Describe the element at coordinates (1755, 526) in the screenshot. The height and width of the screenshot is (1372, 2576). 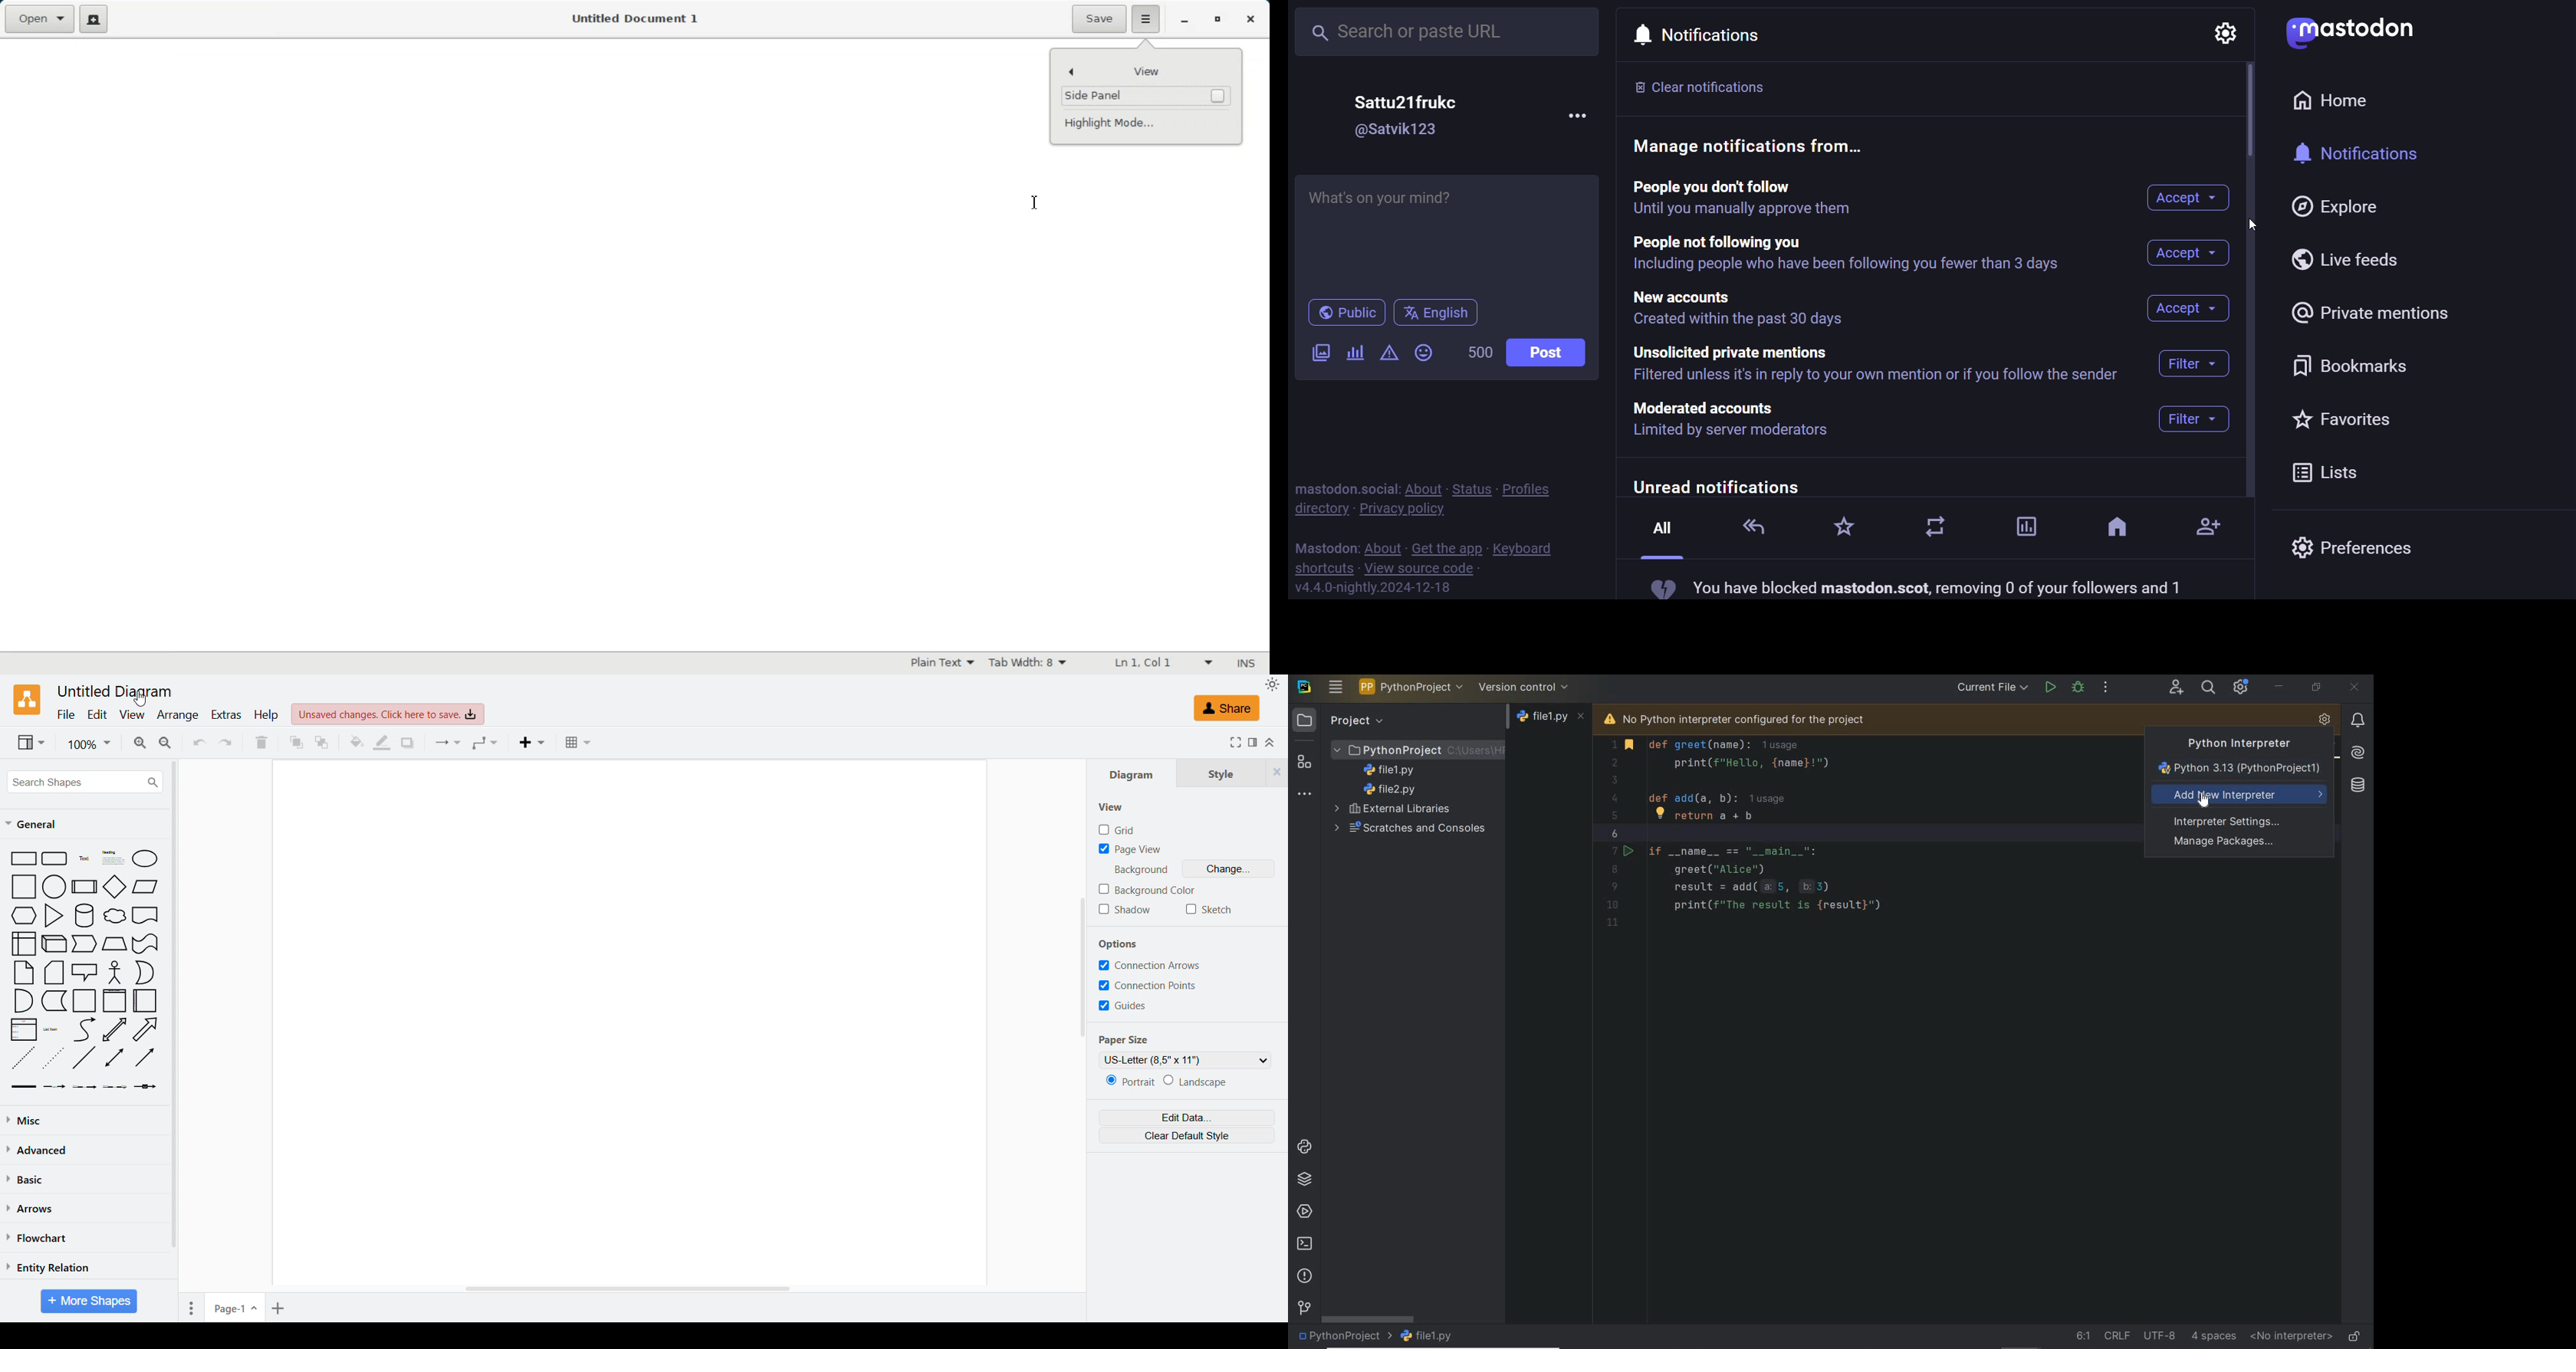
I see `reply` at that location.